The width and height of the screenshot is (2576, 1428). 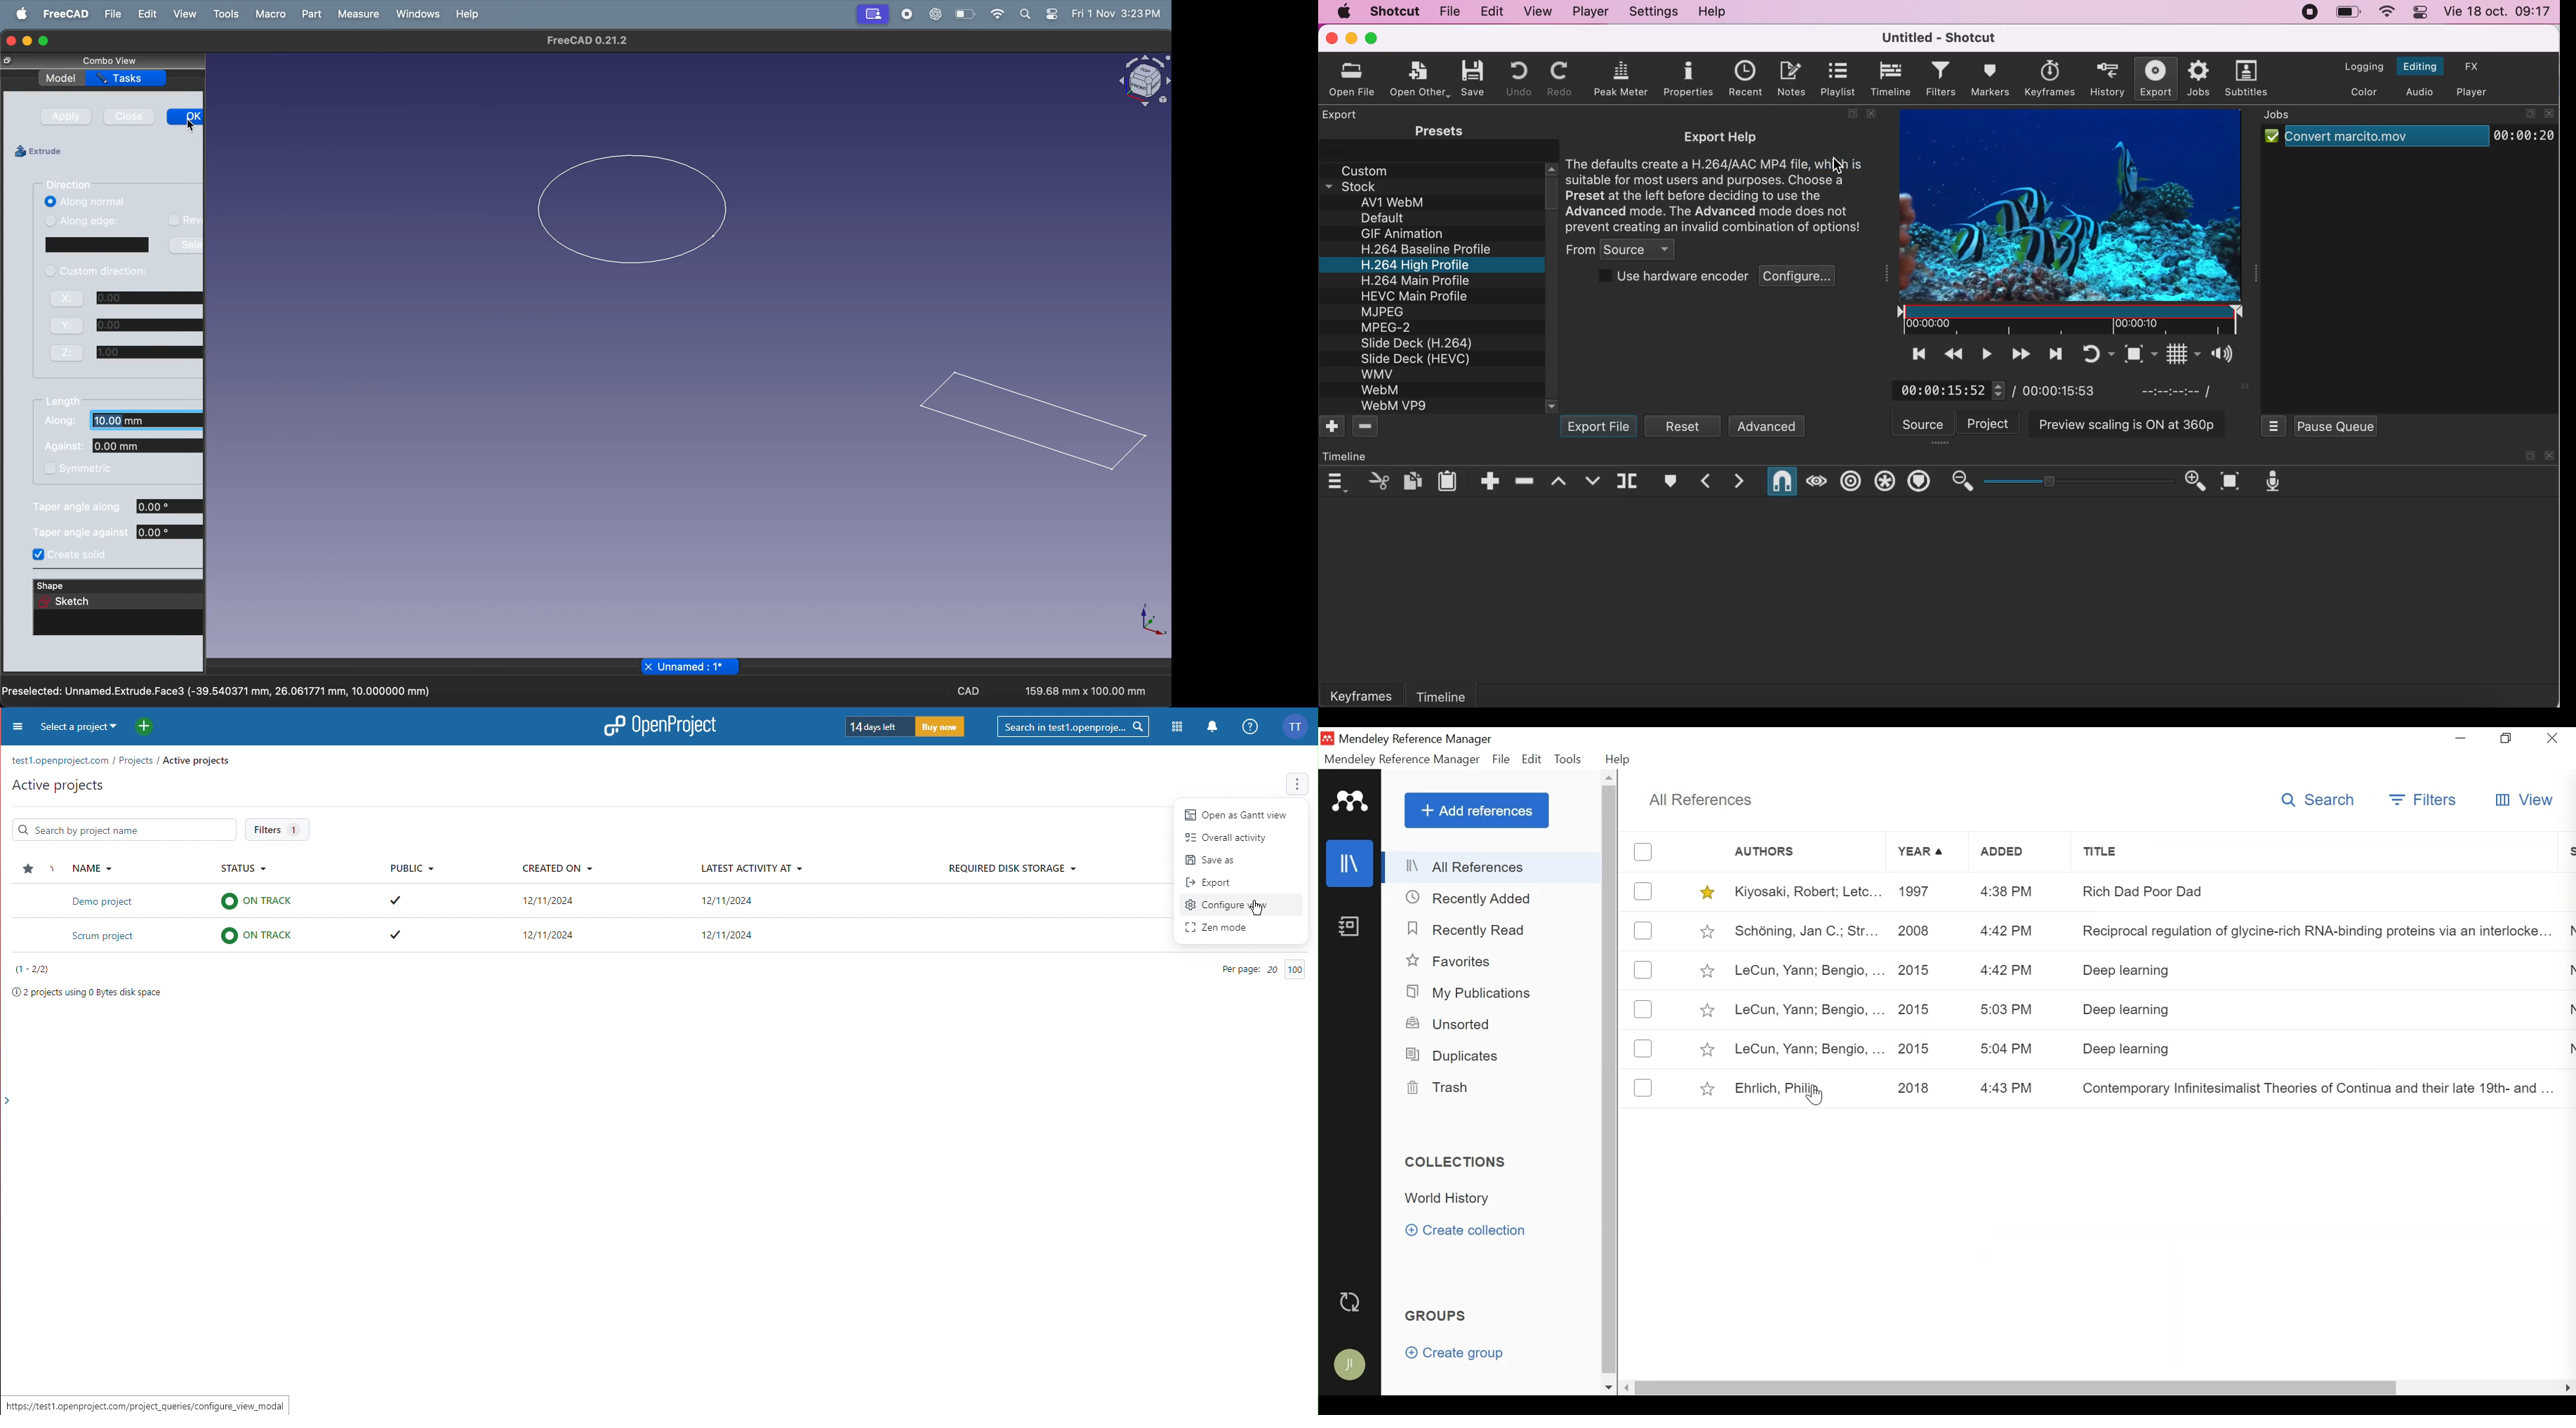 I want to click on close, so click(x=1330, y=38).